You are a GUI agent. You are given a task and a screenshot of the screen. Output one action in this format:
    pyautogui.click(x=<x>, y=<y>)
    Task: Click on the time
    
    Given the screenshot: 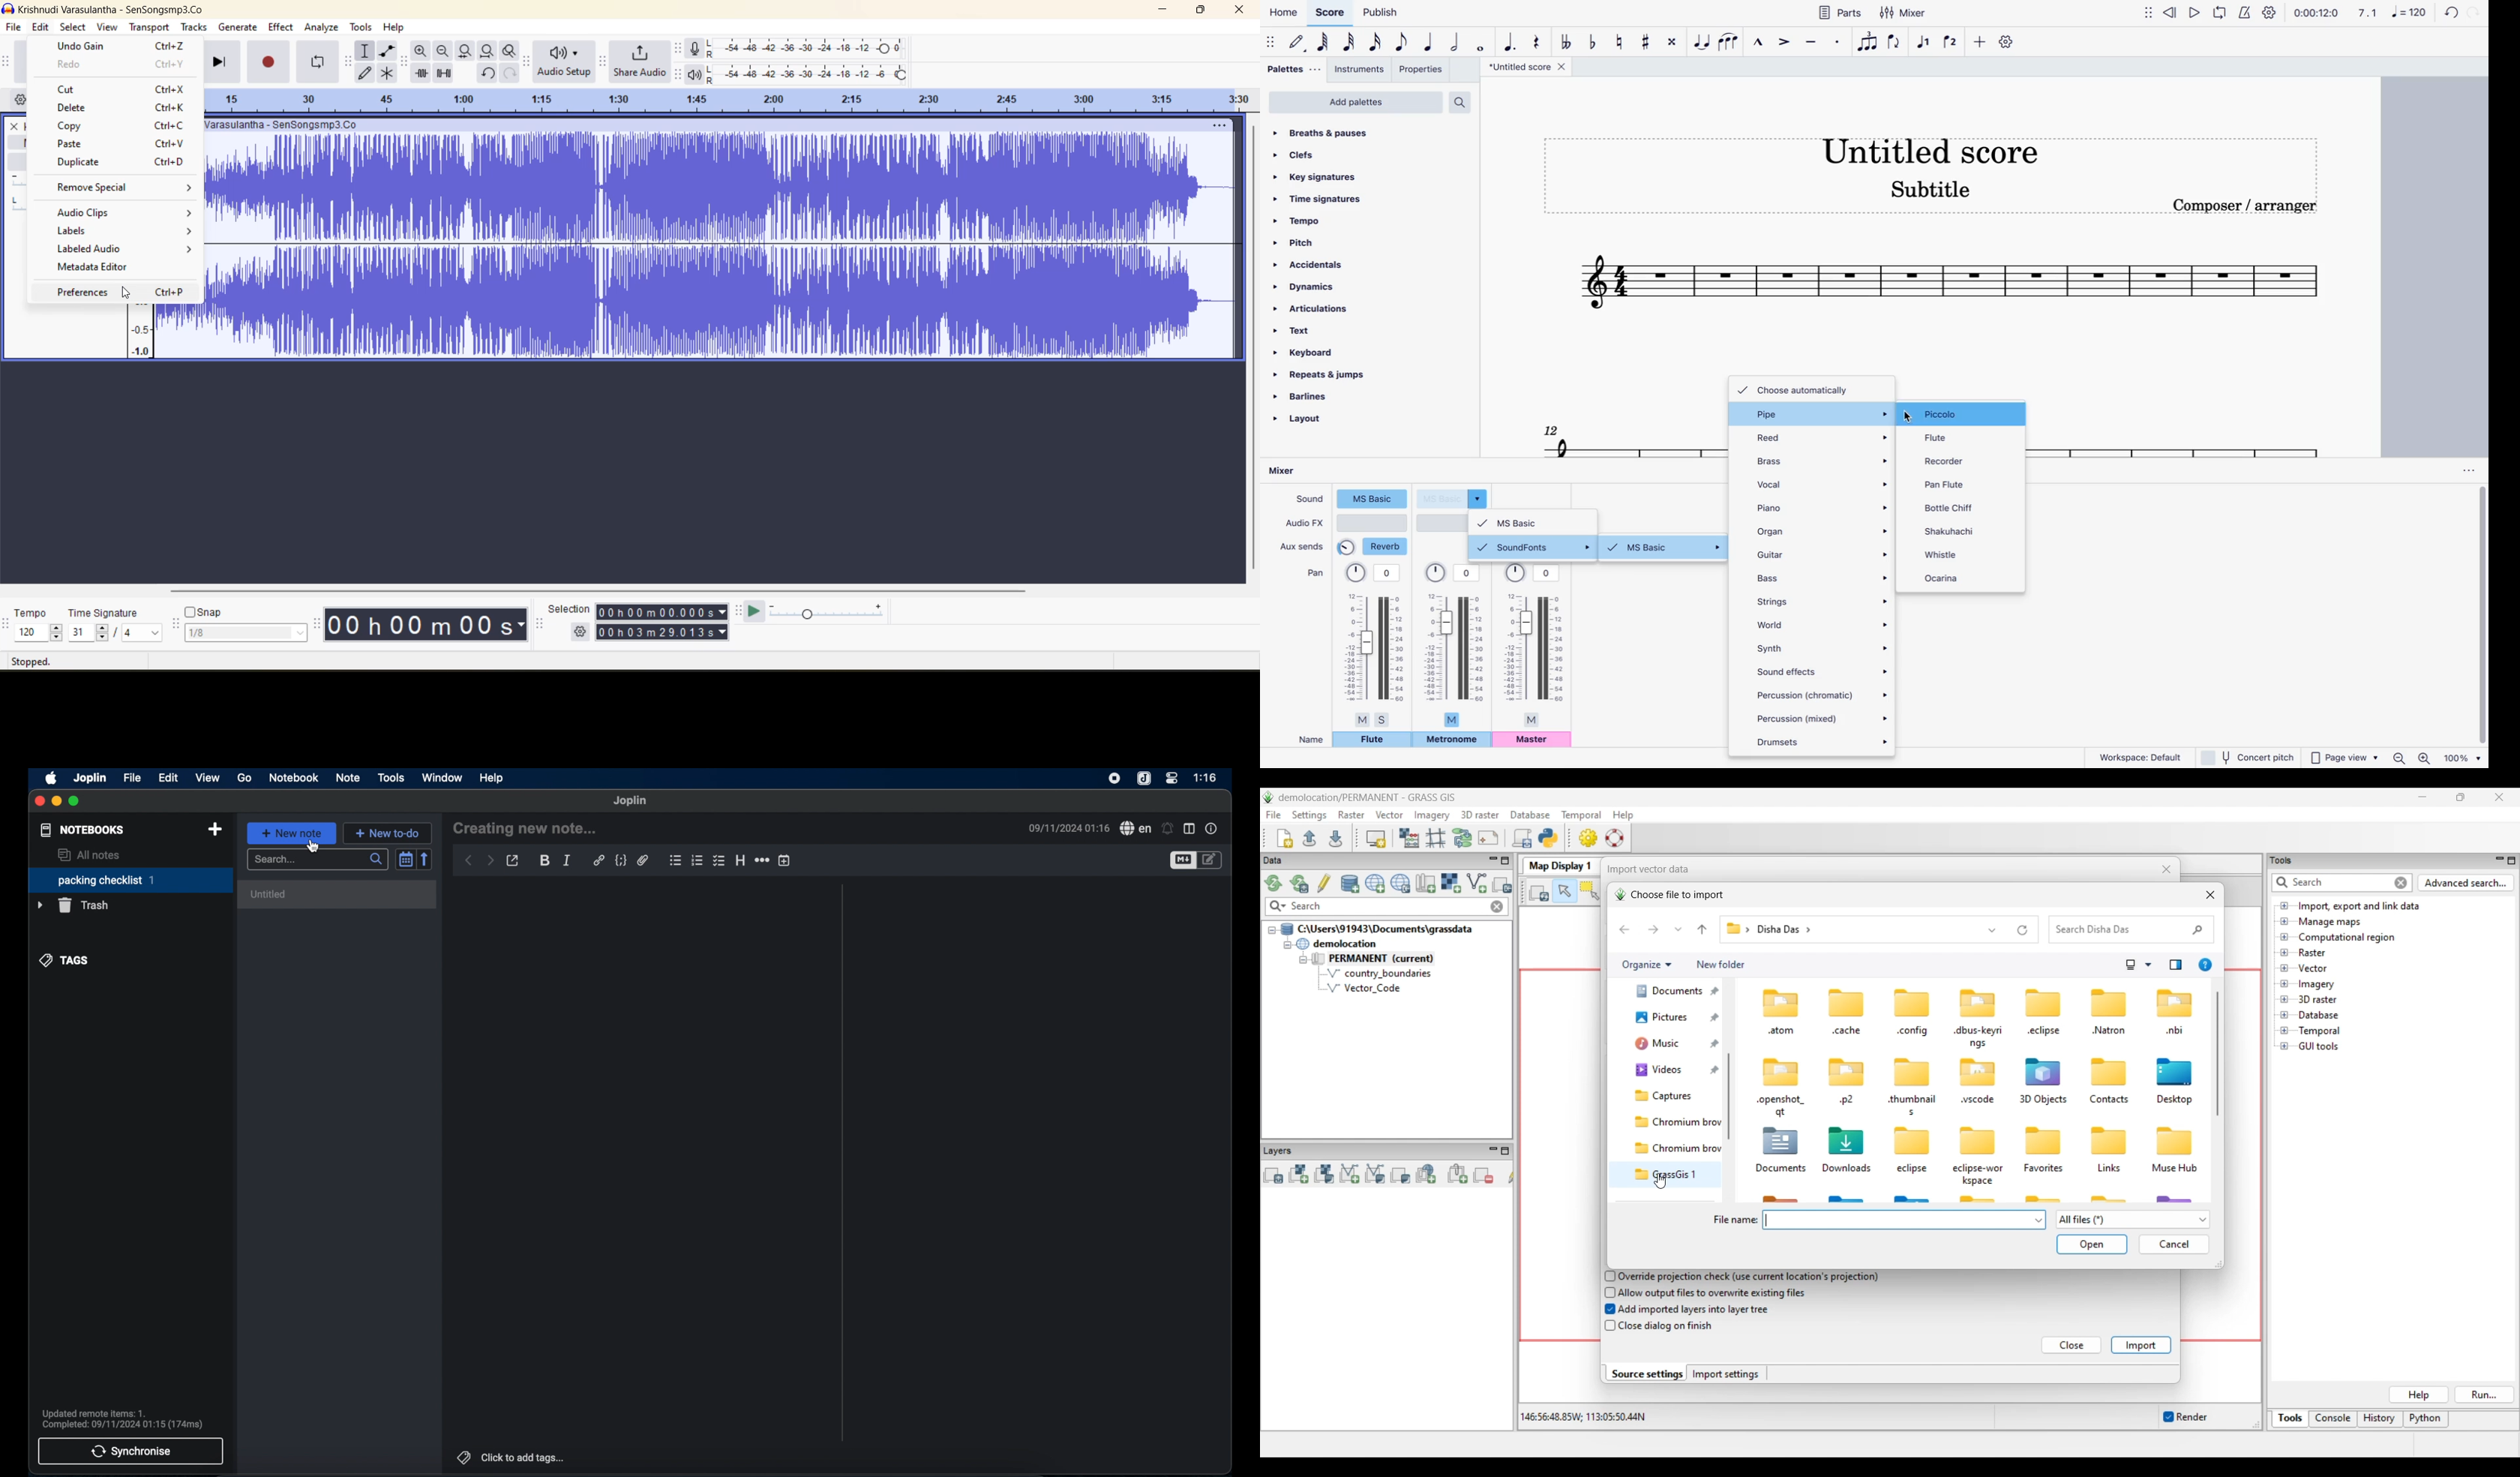 What is the action you would take?
    pyautogui.click(x=2316, y=14)
    